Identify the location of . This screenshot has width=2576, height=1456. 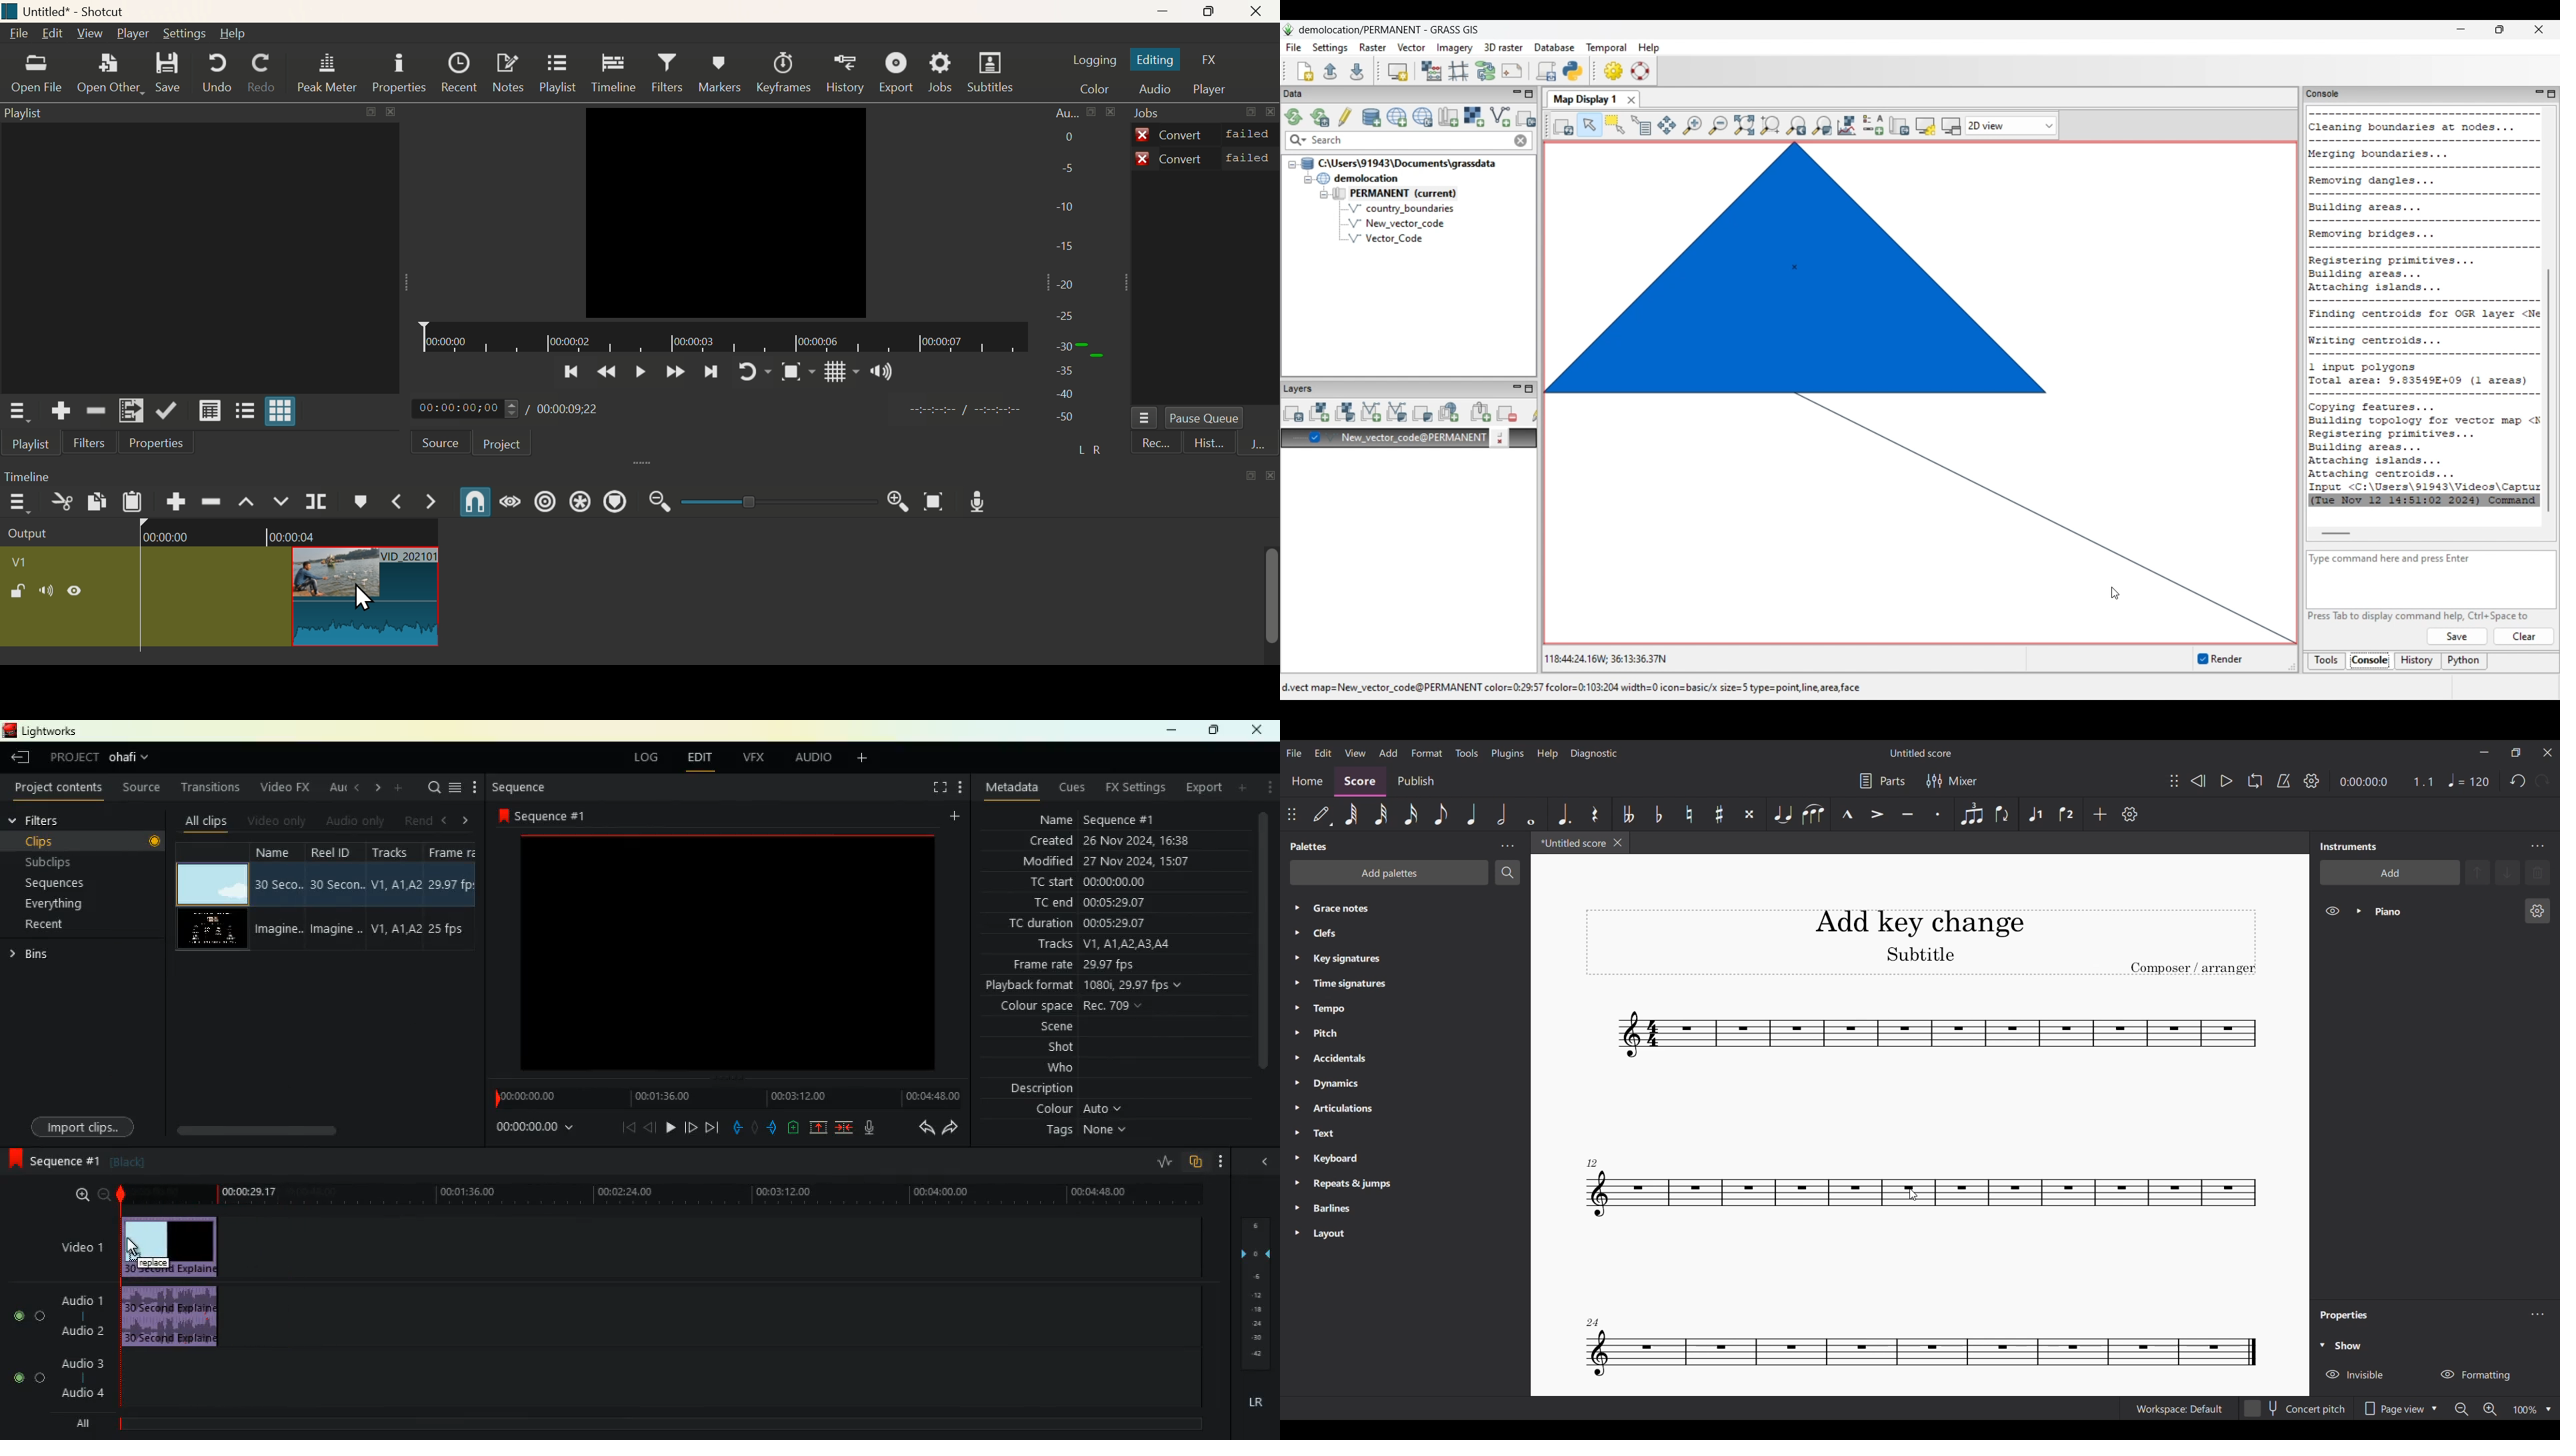
(19, 34).